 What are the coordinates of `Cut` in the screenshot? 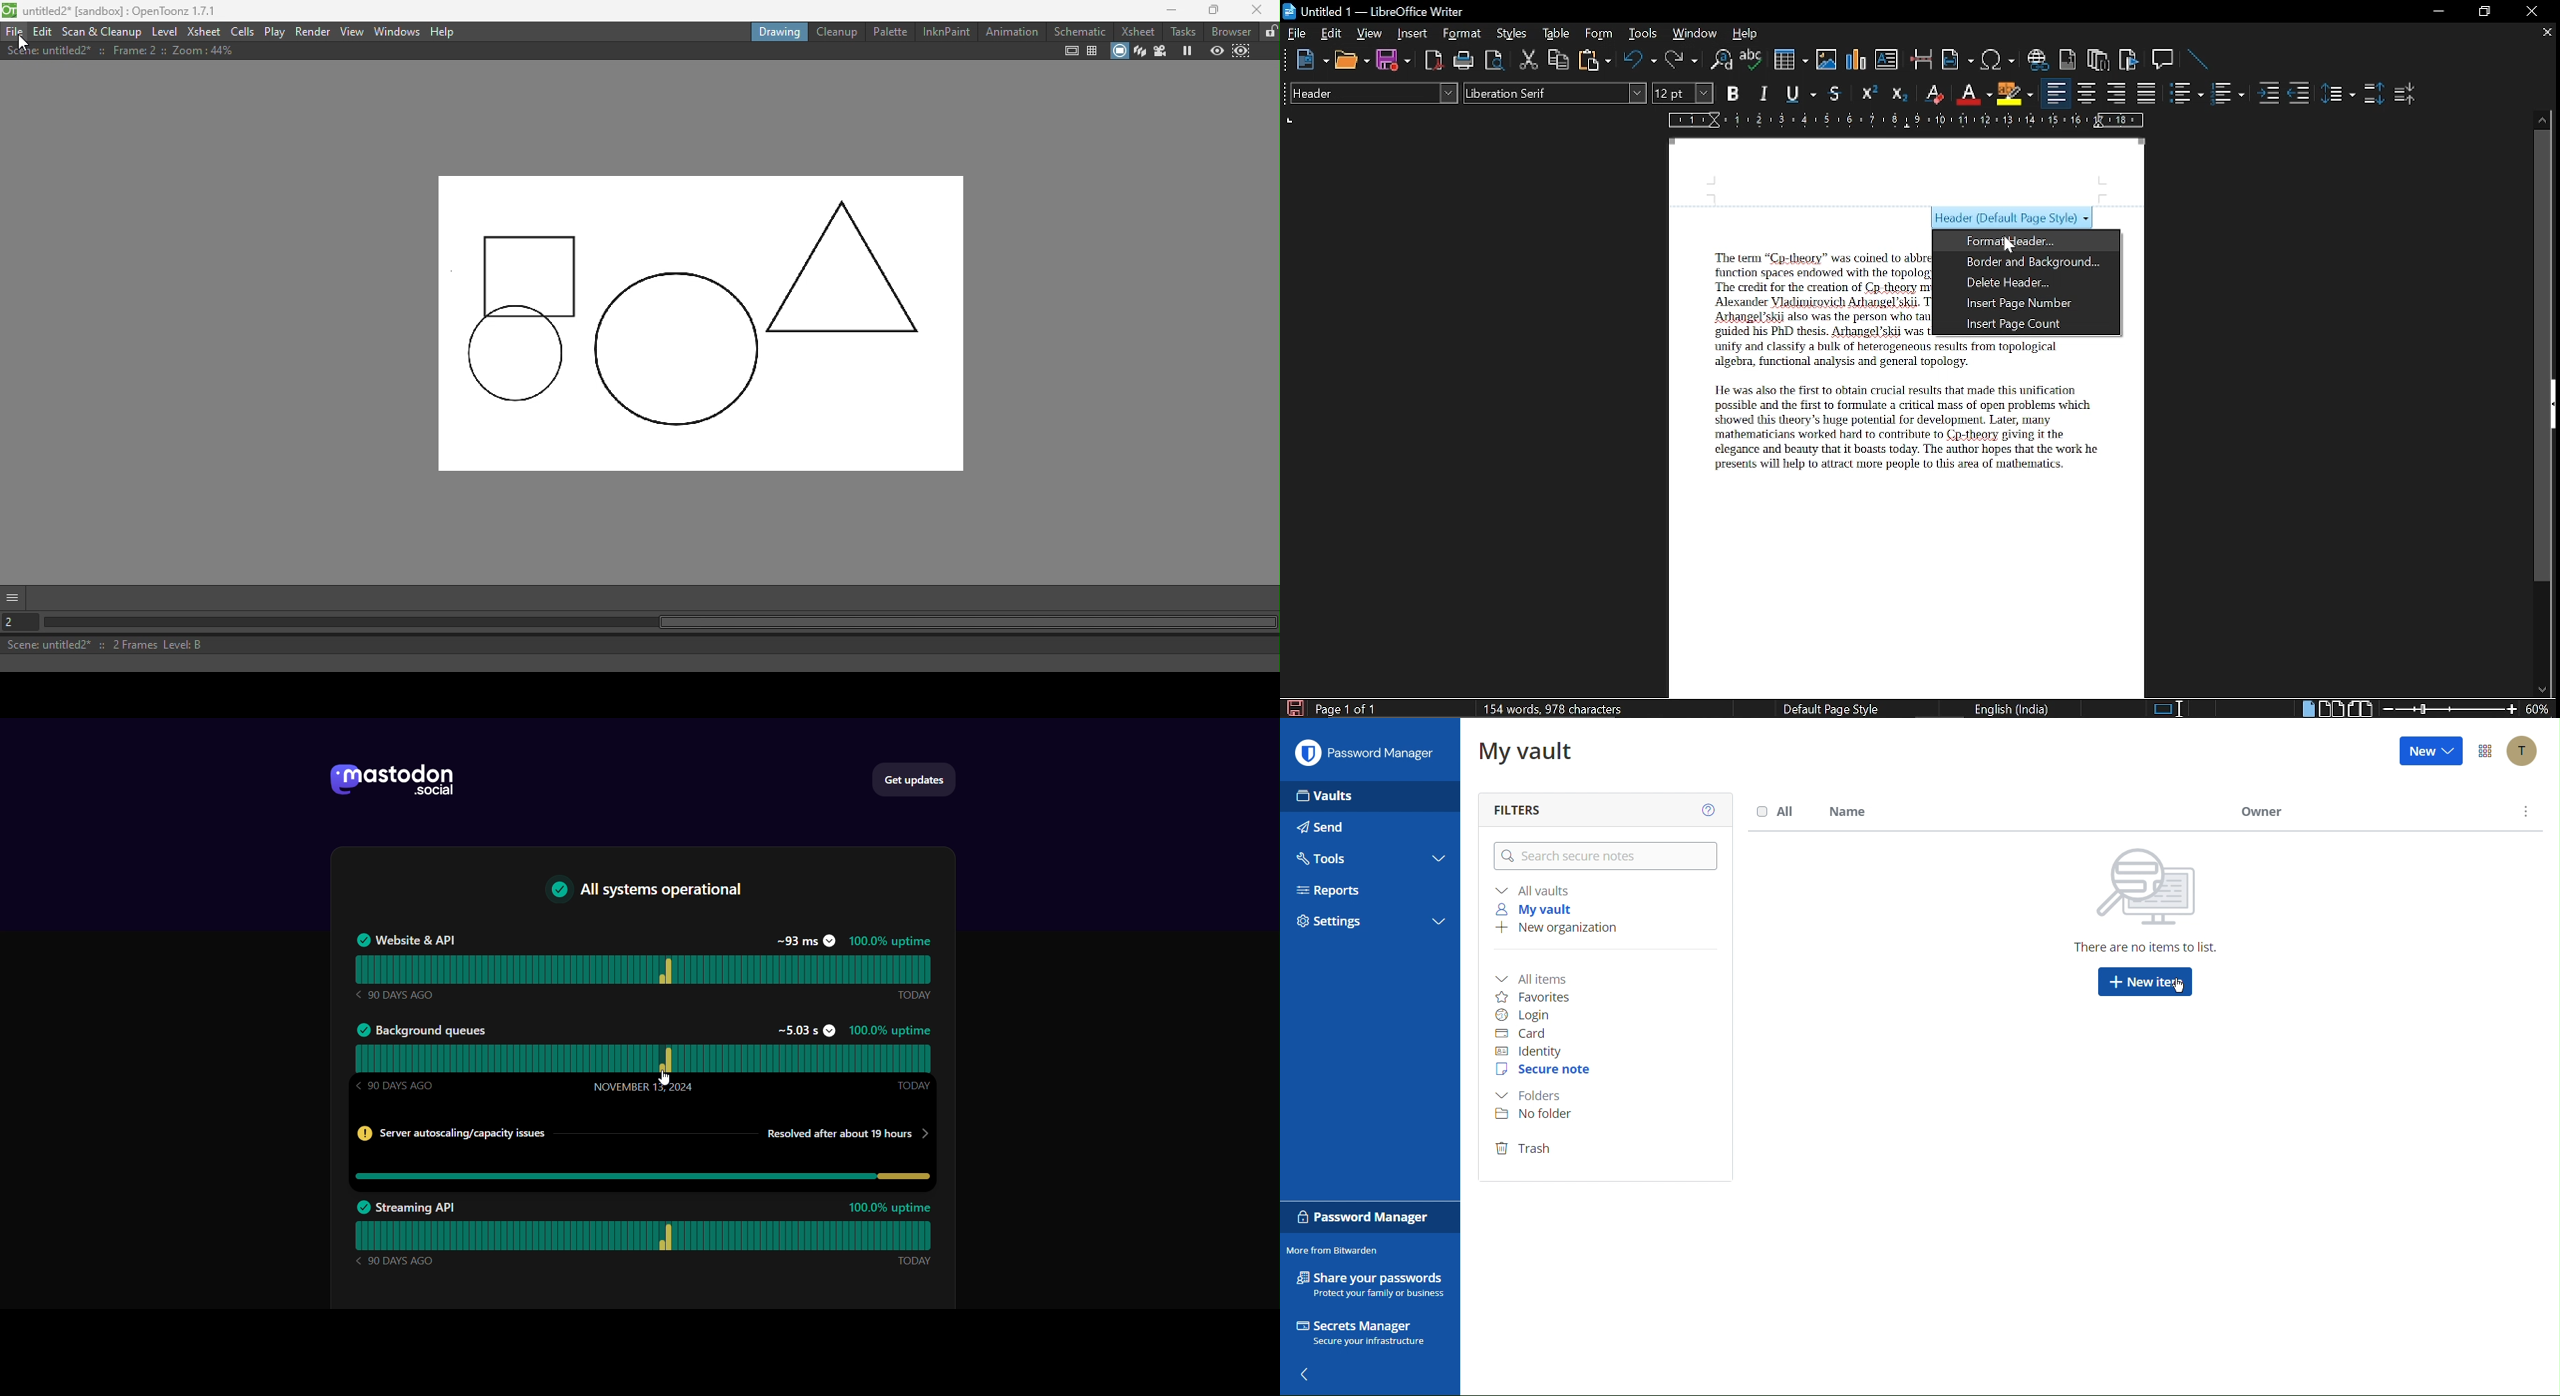 It's located at (1529, 60).